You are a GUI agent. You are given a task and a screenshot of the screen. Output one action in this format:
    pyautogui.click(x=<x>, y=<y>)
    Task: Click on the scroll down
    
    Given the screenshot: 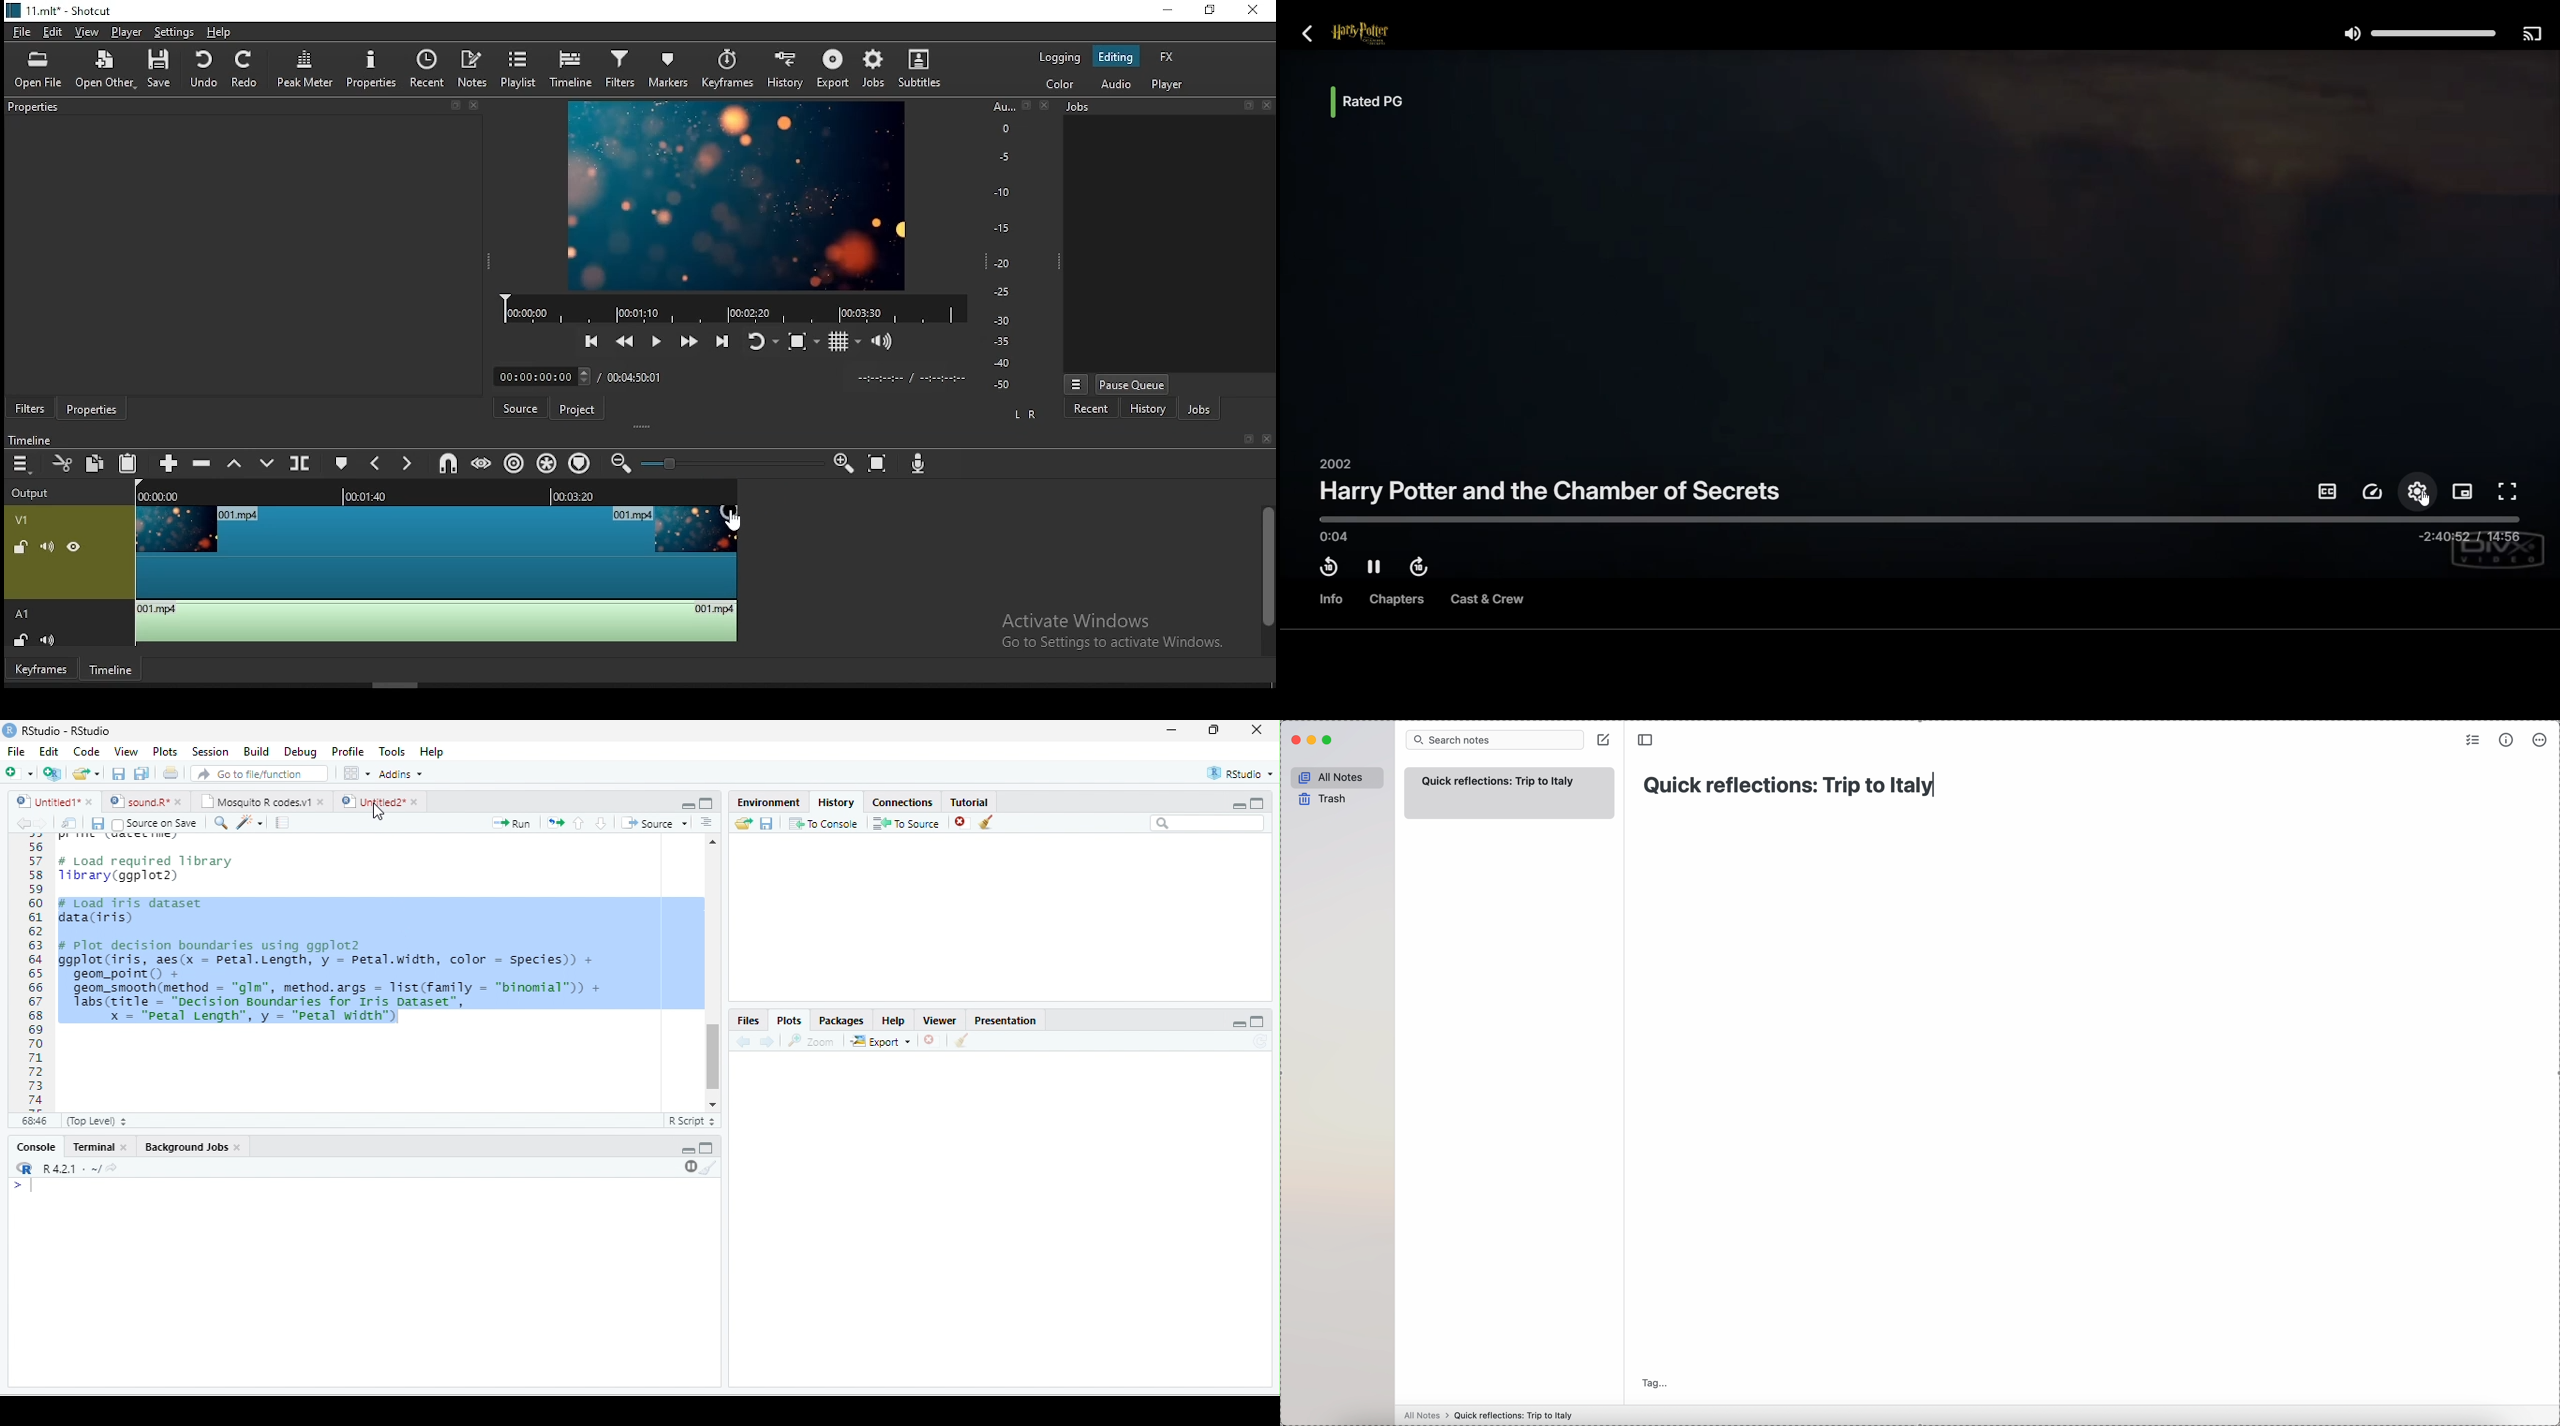 What is the action you would take?
    pyautogui.click(x=712, y=1105)
    